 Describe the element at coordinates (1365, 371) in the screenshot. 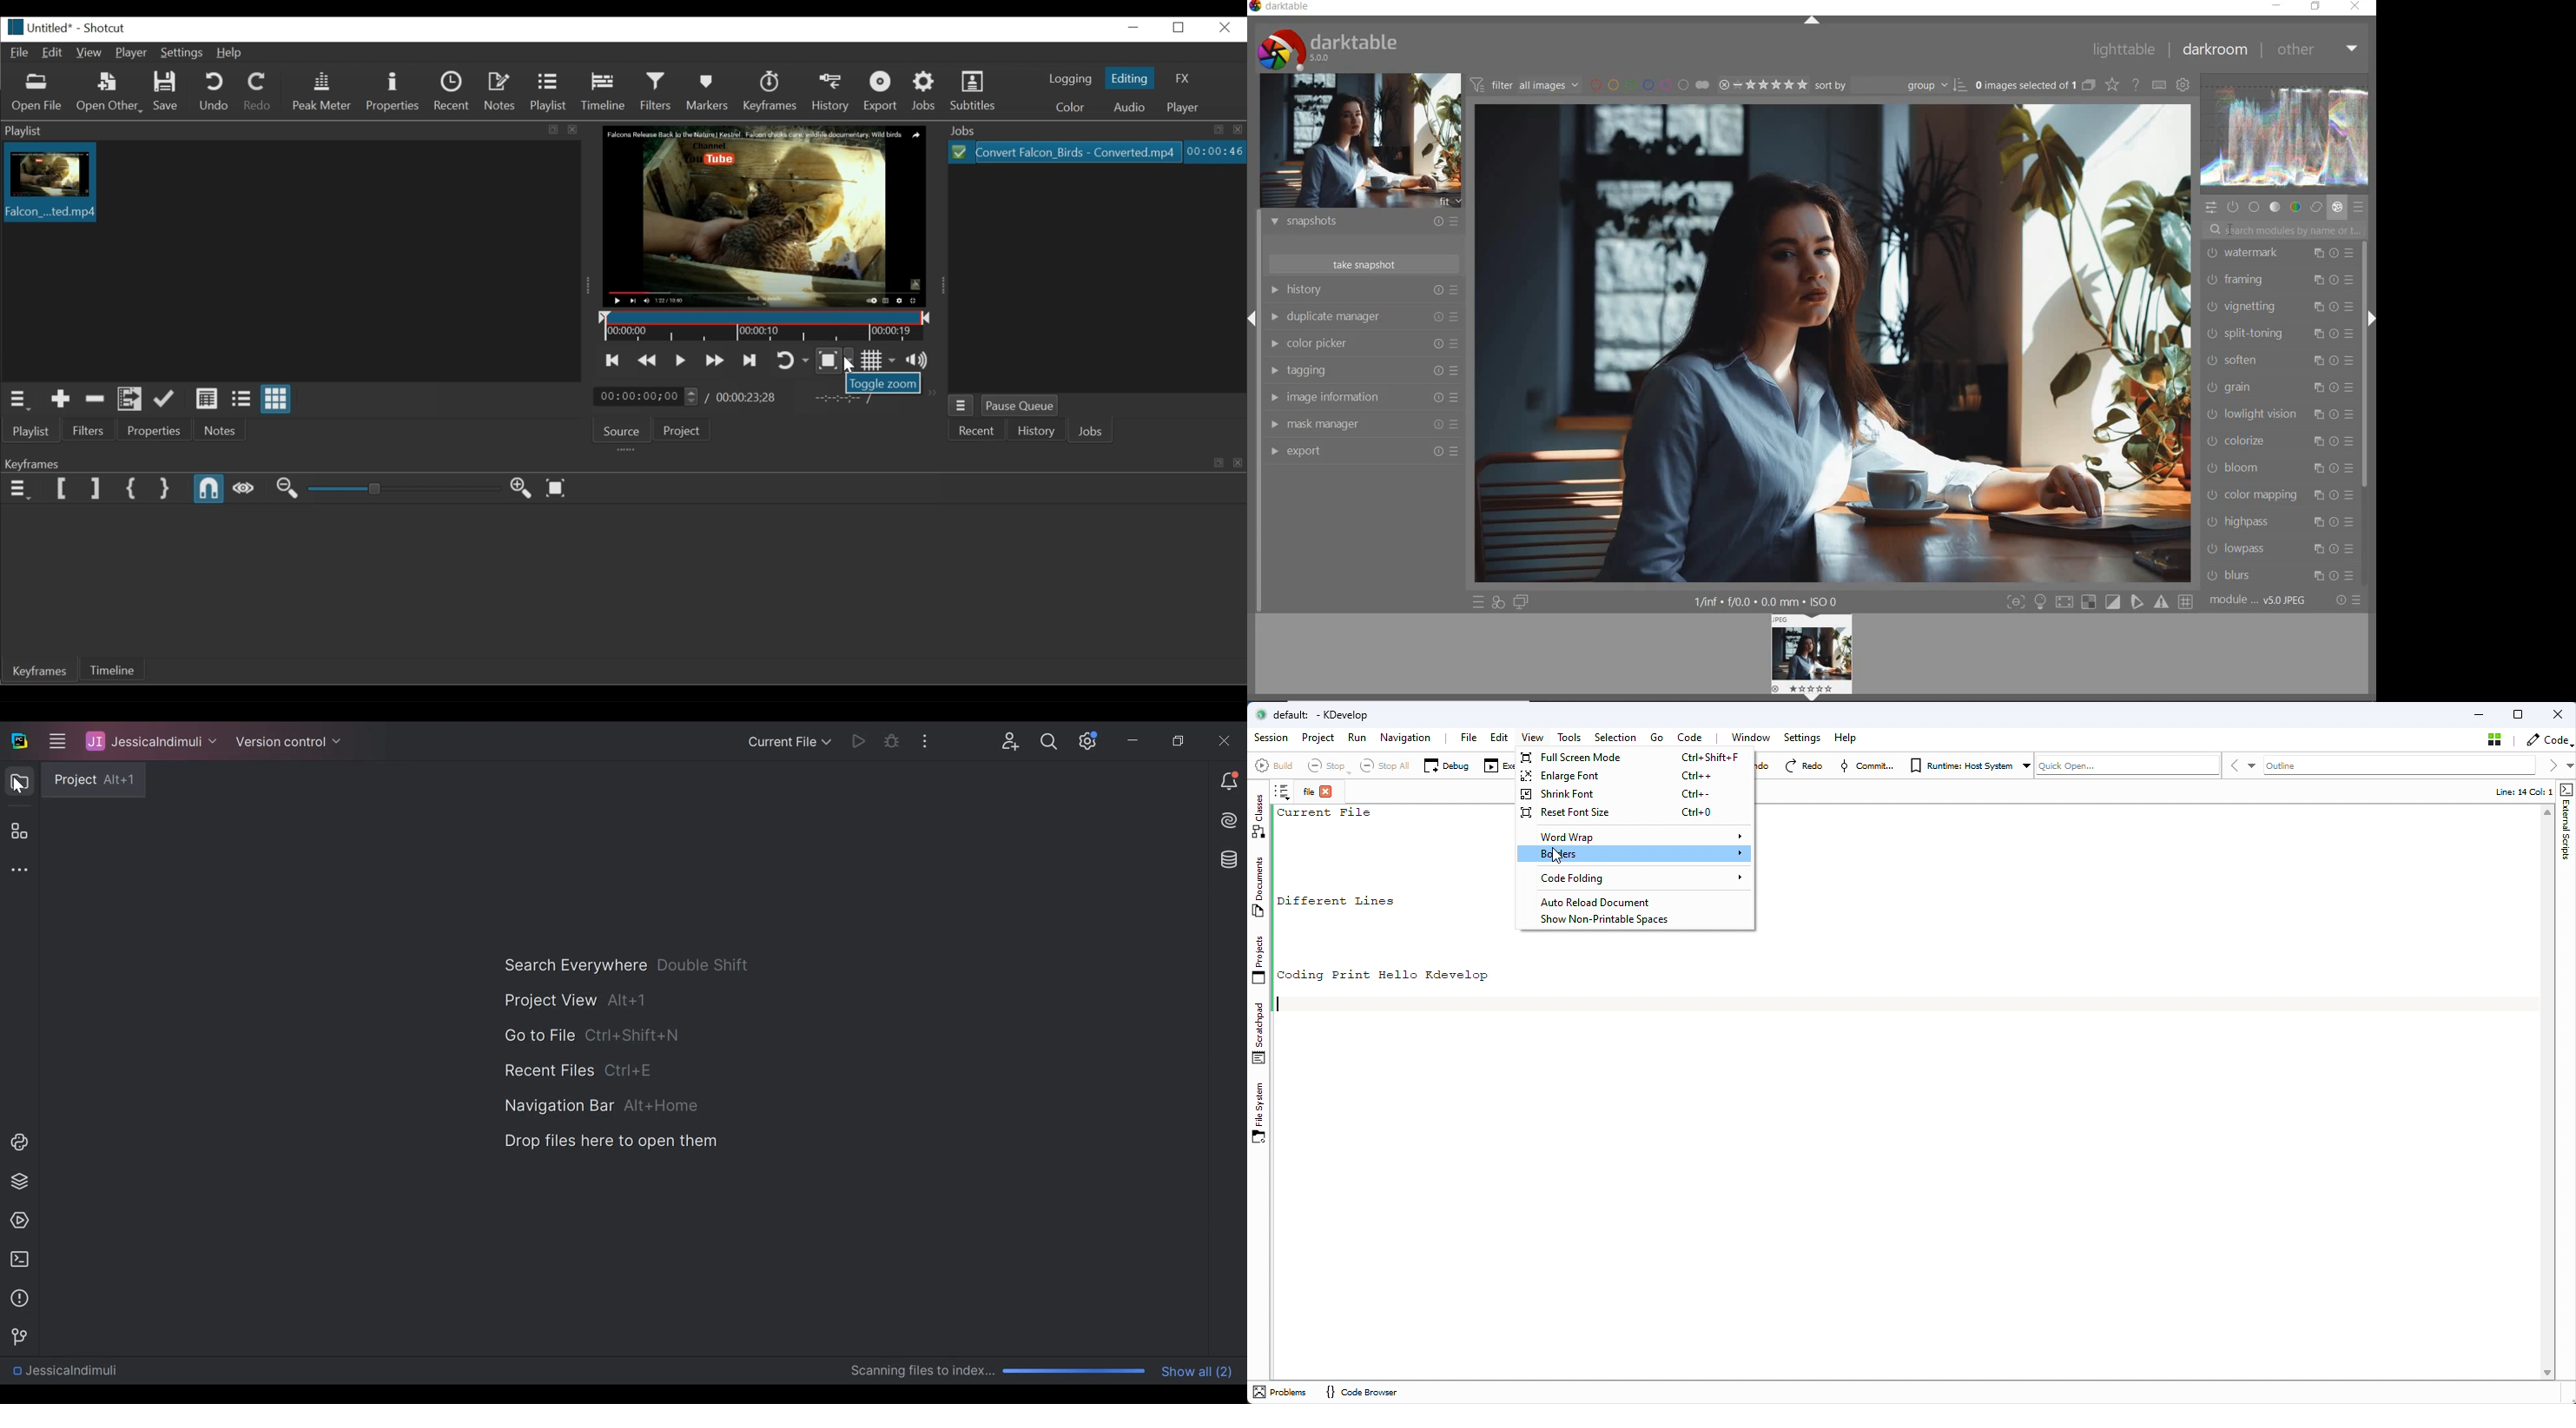

I see `tagging` at that location.